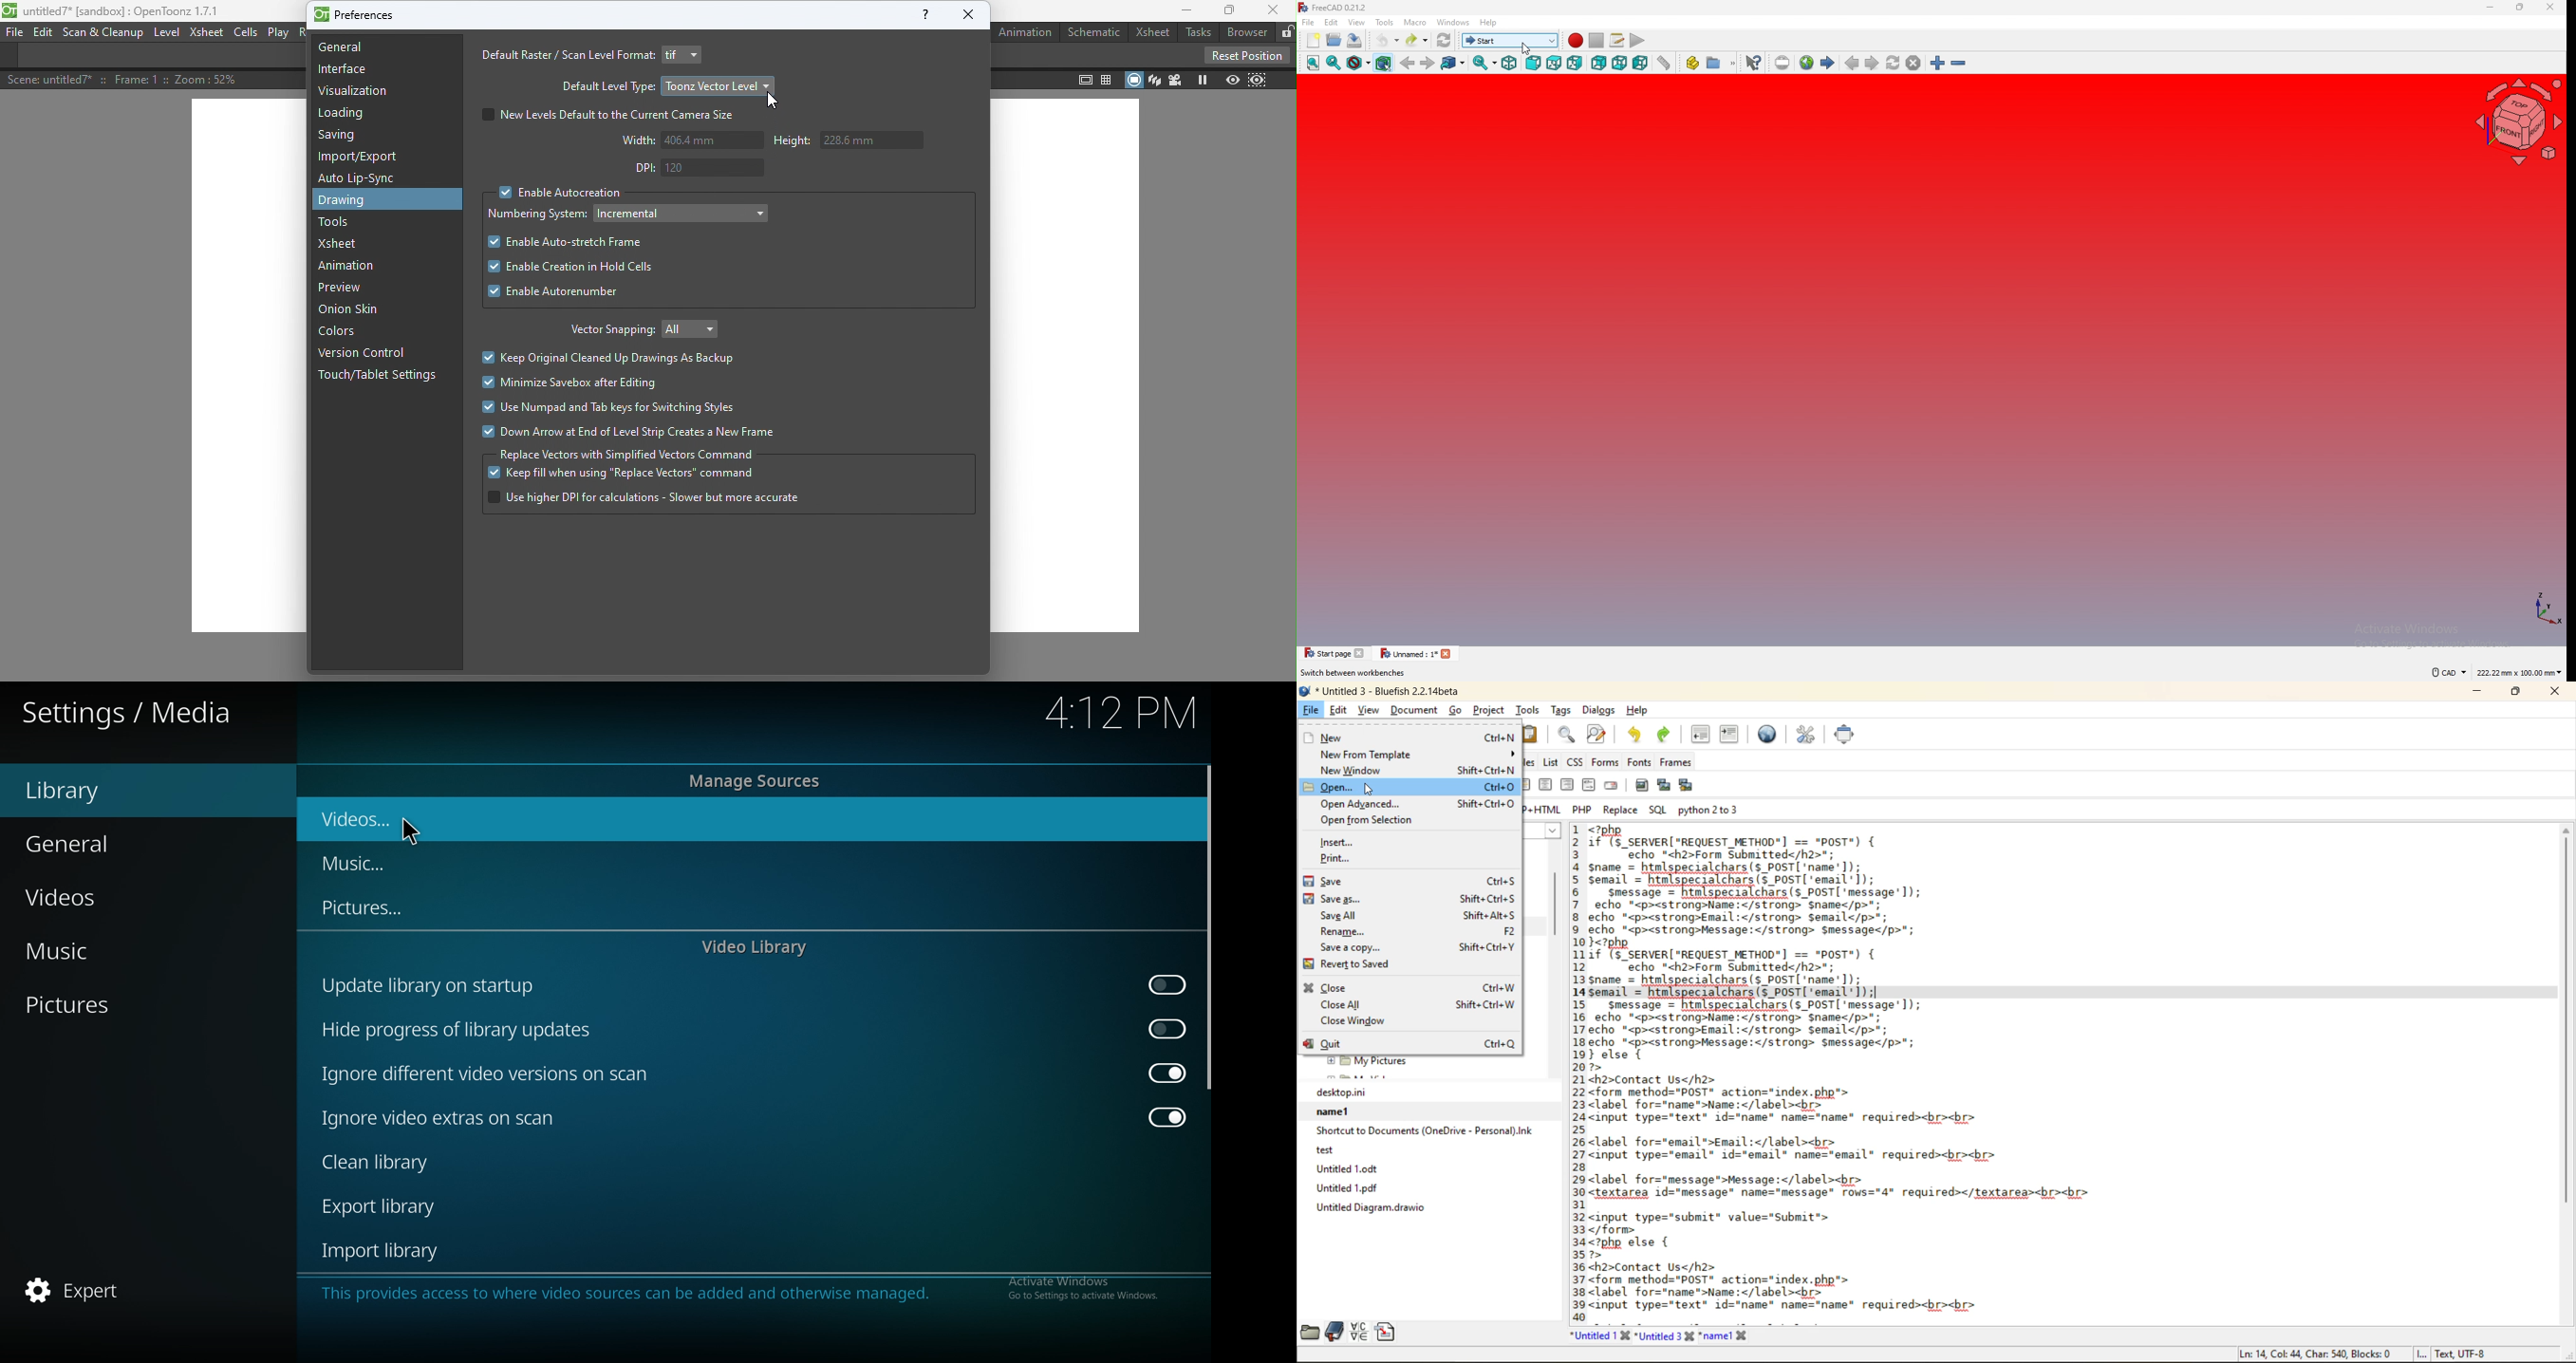 The width and height of the screenshot is (2576, 1372). What do you see at coordinates (2521, 121) in the screenshot?
I see `navigating cube` at bounding box center [2521, 121].